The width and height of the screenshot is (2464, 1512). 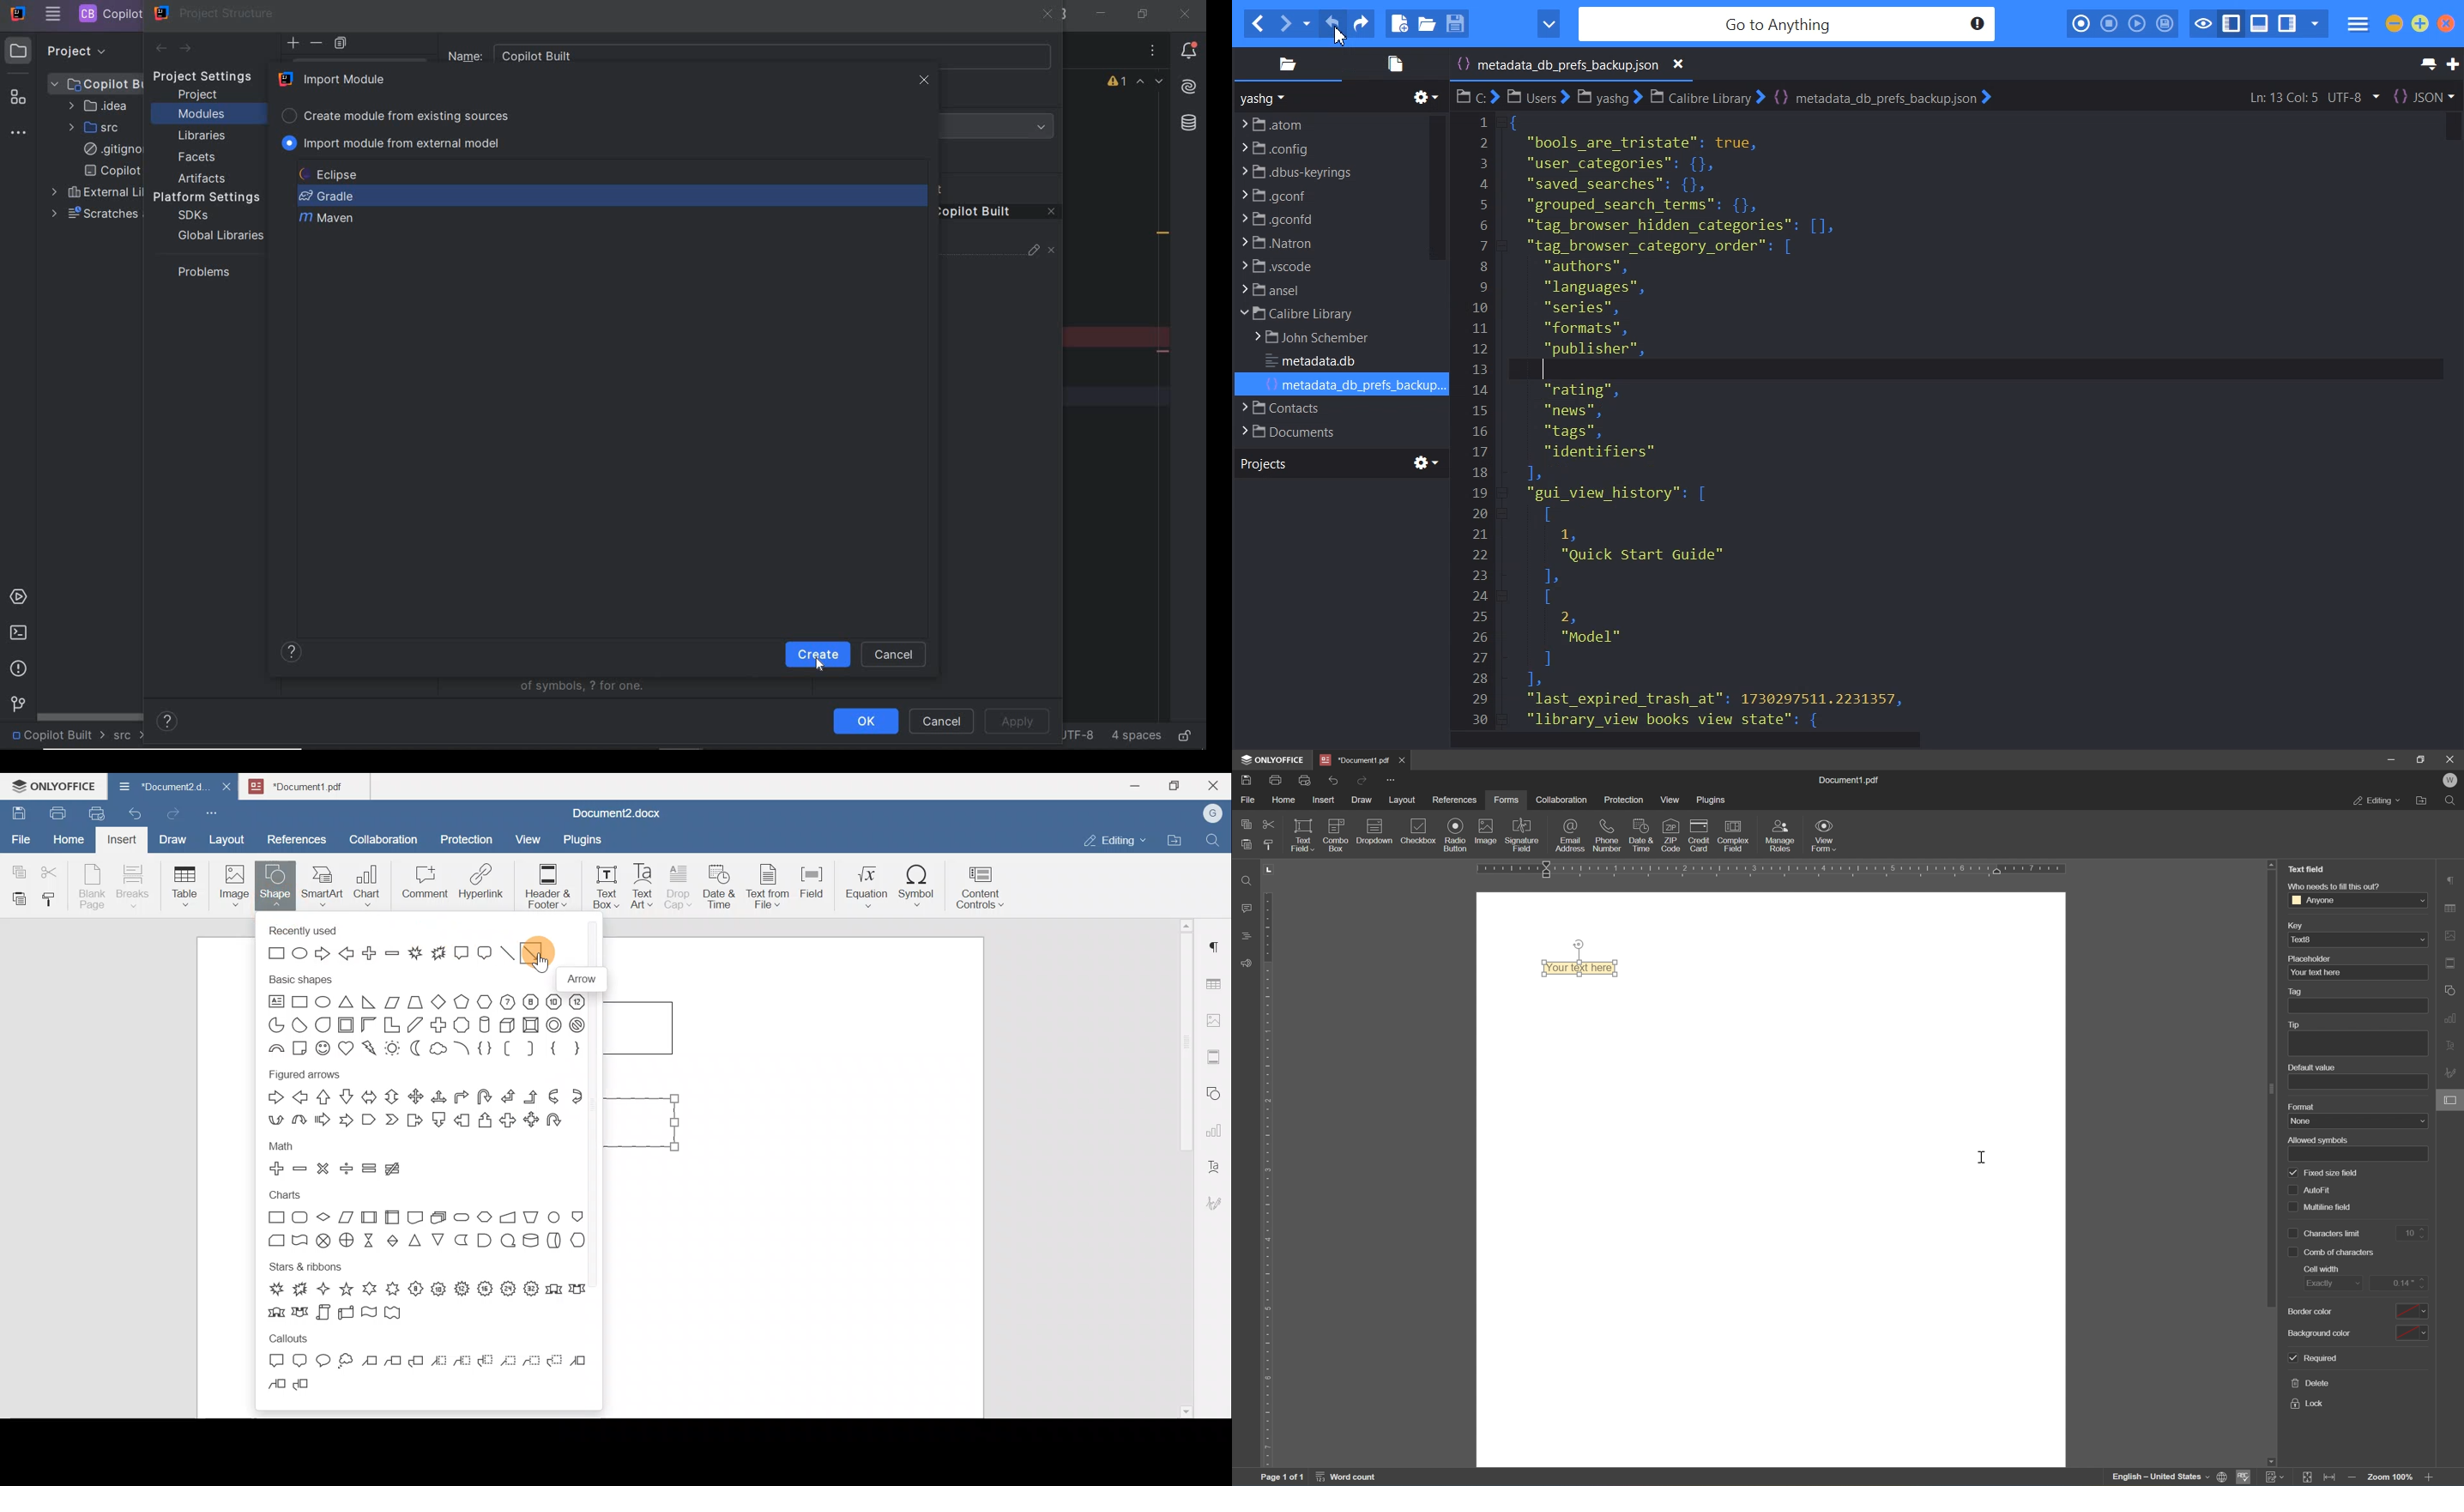 What do you see at coordinates (419, 1100) in the screenshot?
I see `Figured arrows` at bounding box center [419, 1100].